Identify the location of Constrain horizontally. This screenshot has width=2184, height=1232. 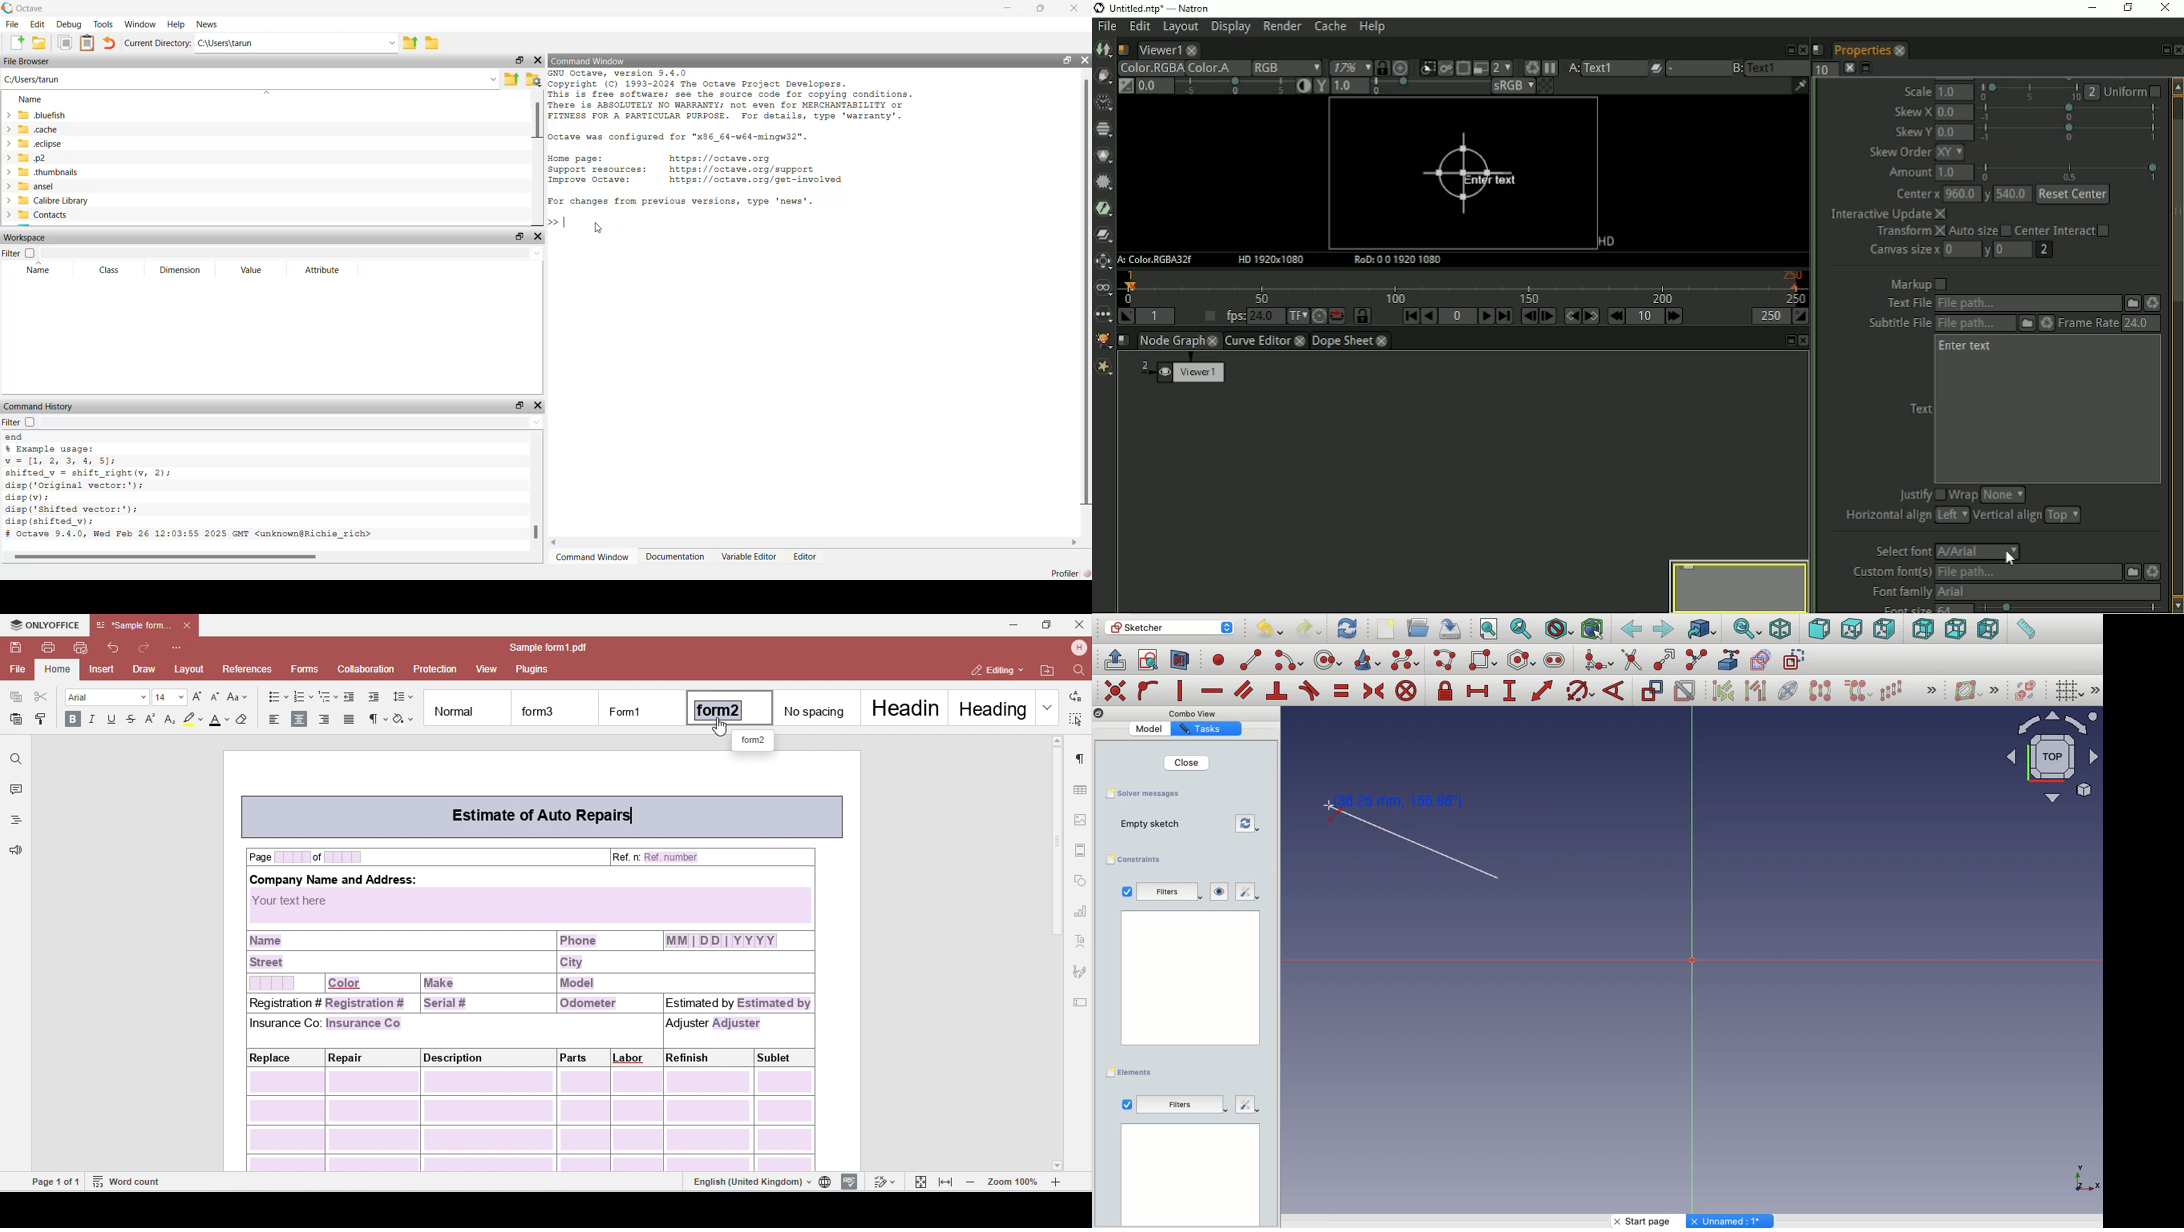
(1211, 692).